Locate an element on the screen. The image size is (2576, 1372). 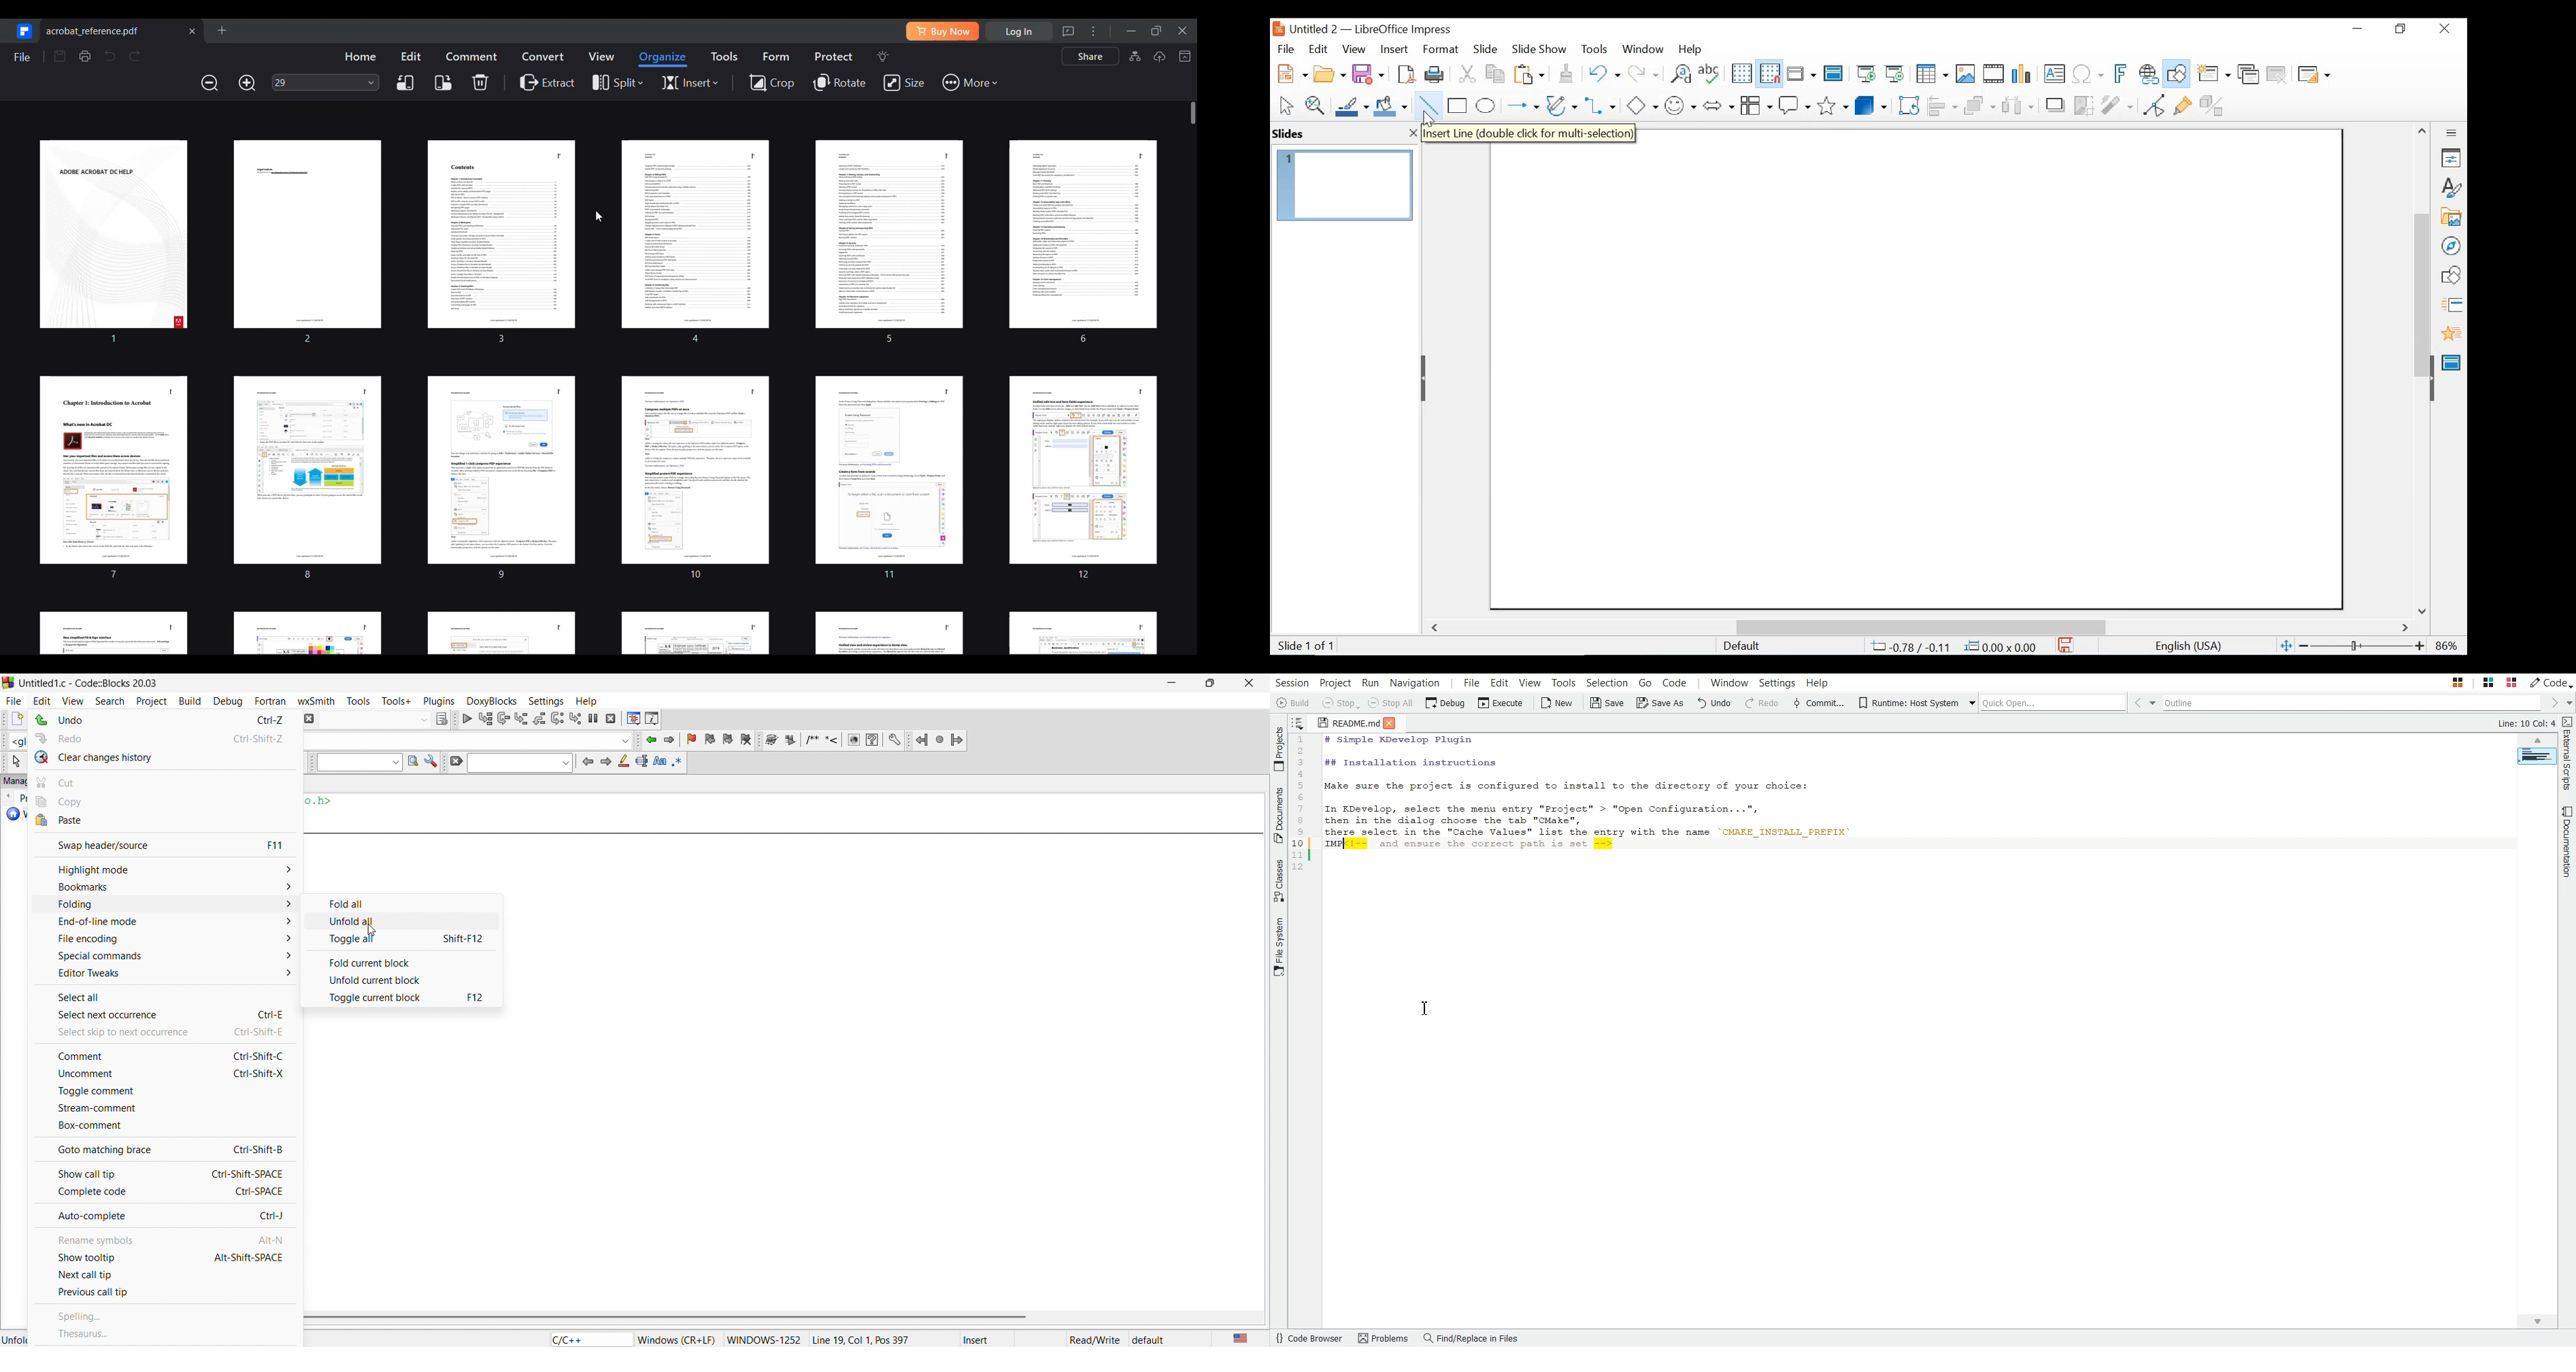
Vertical Scrollbar is located at coordinates (2421, 281).